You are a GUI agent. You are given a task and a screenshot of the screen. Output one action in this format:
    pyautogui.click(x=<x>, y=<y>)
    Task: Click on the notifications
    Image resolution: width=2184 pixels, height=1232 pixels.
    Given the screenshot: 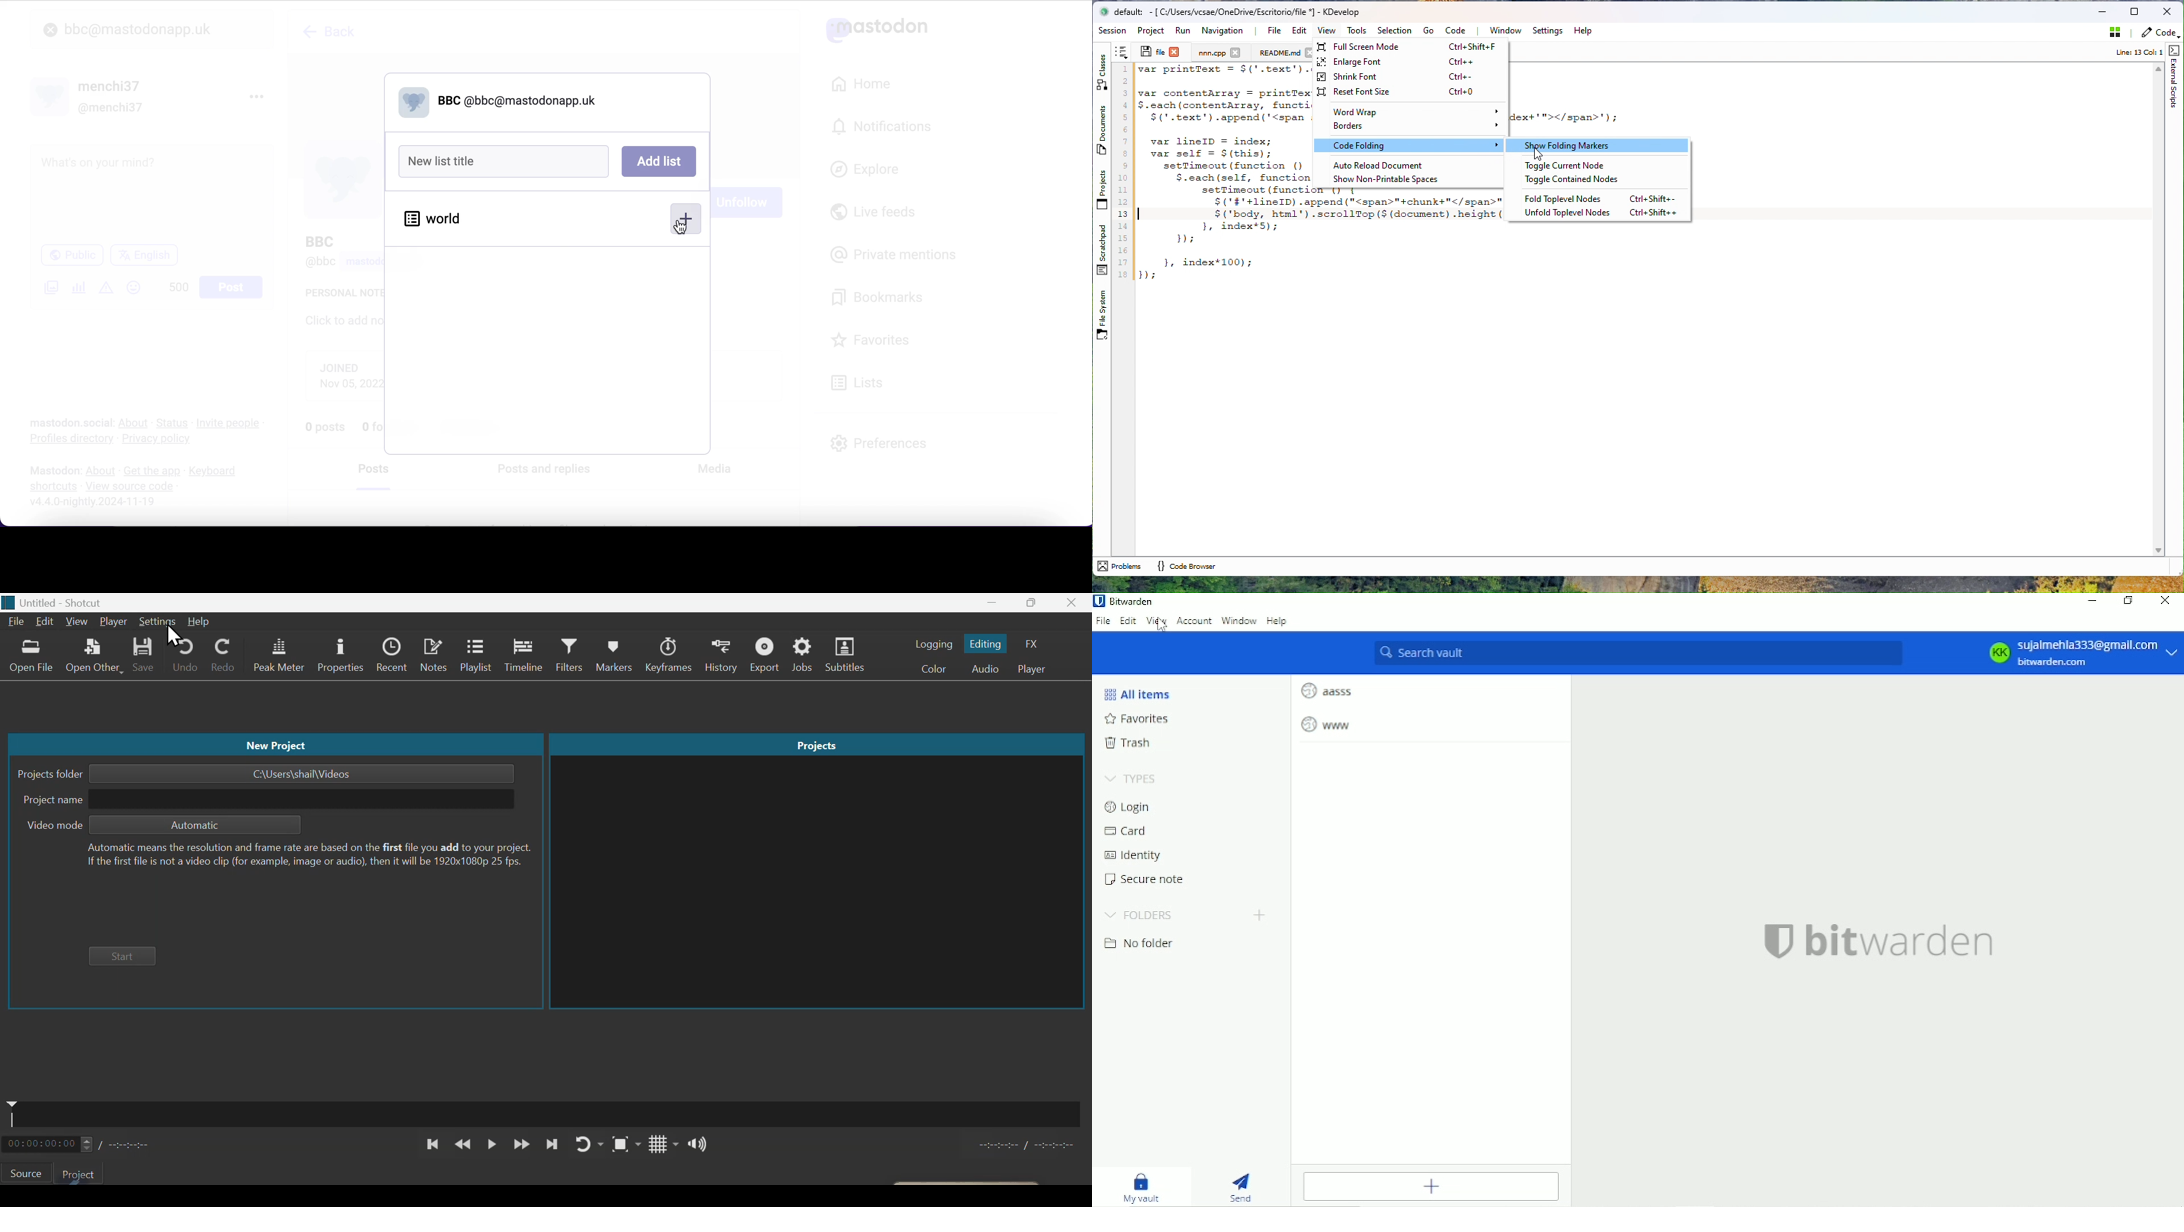 What is the action you would take?
    pyautogui.click(x=886, y=126)
    